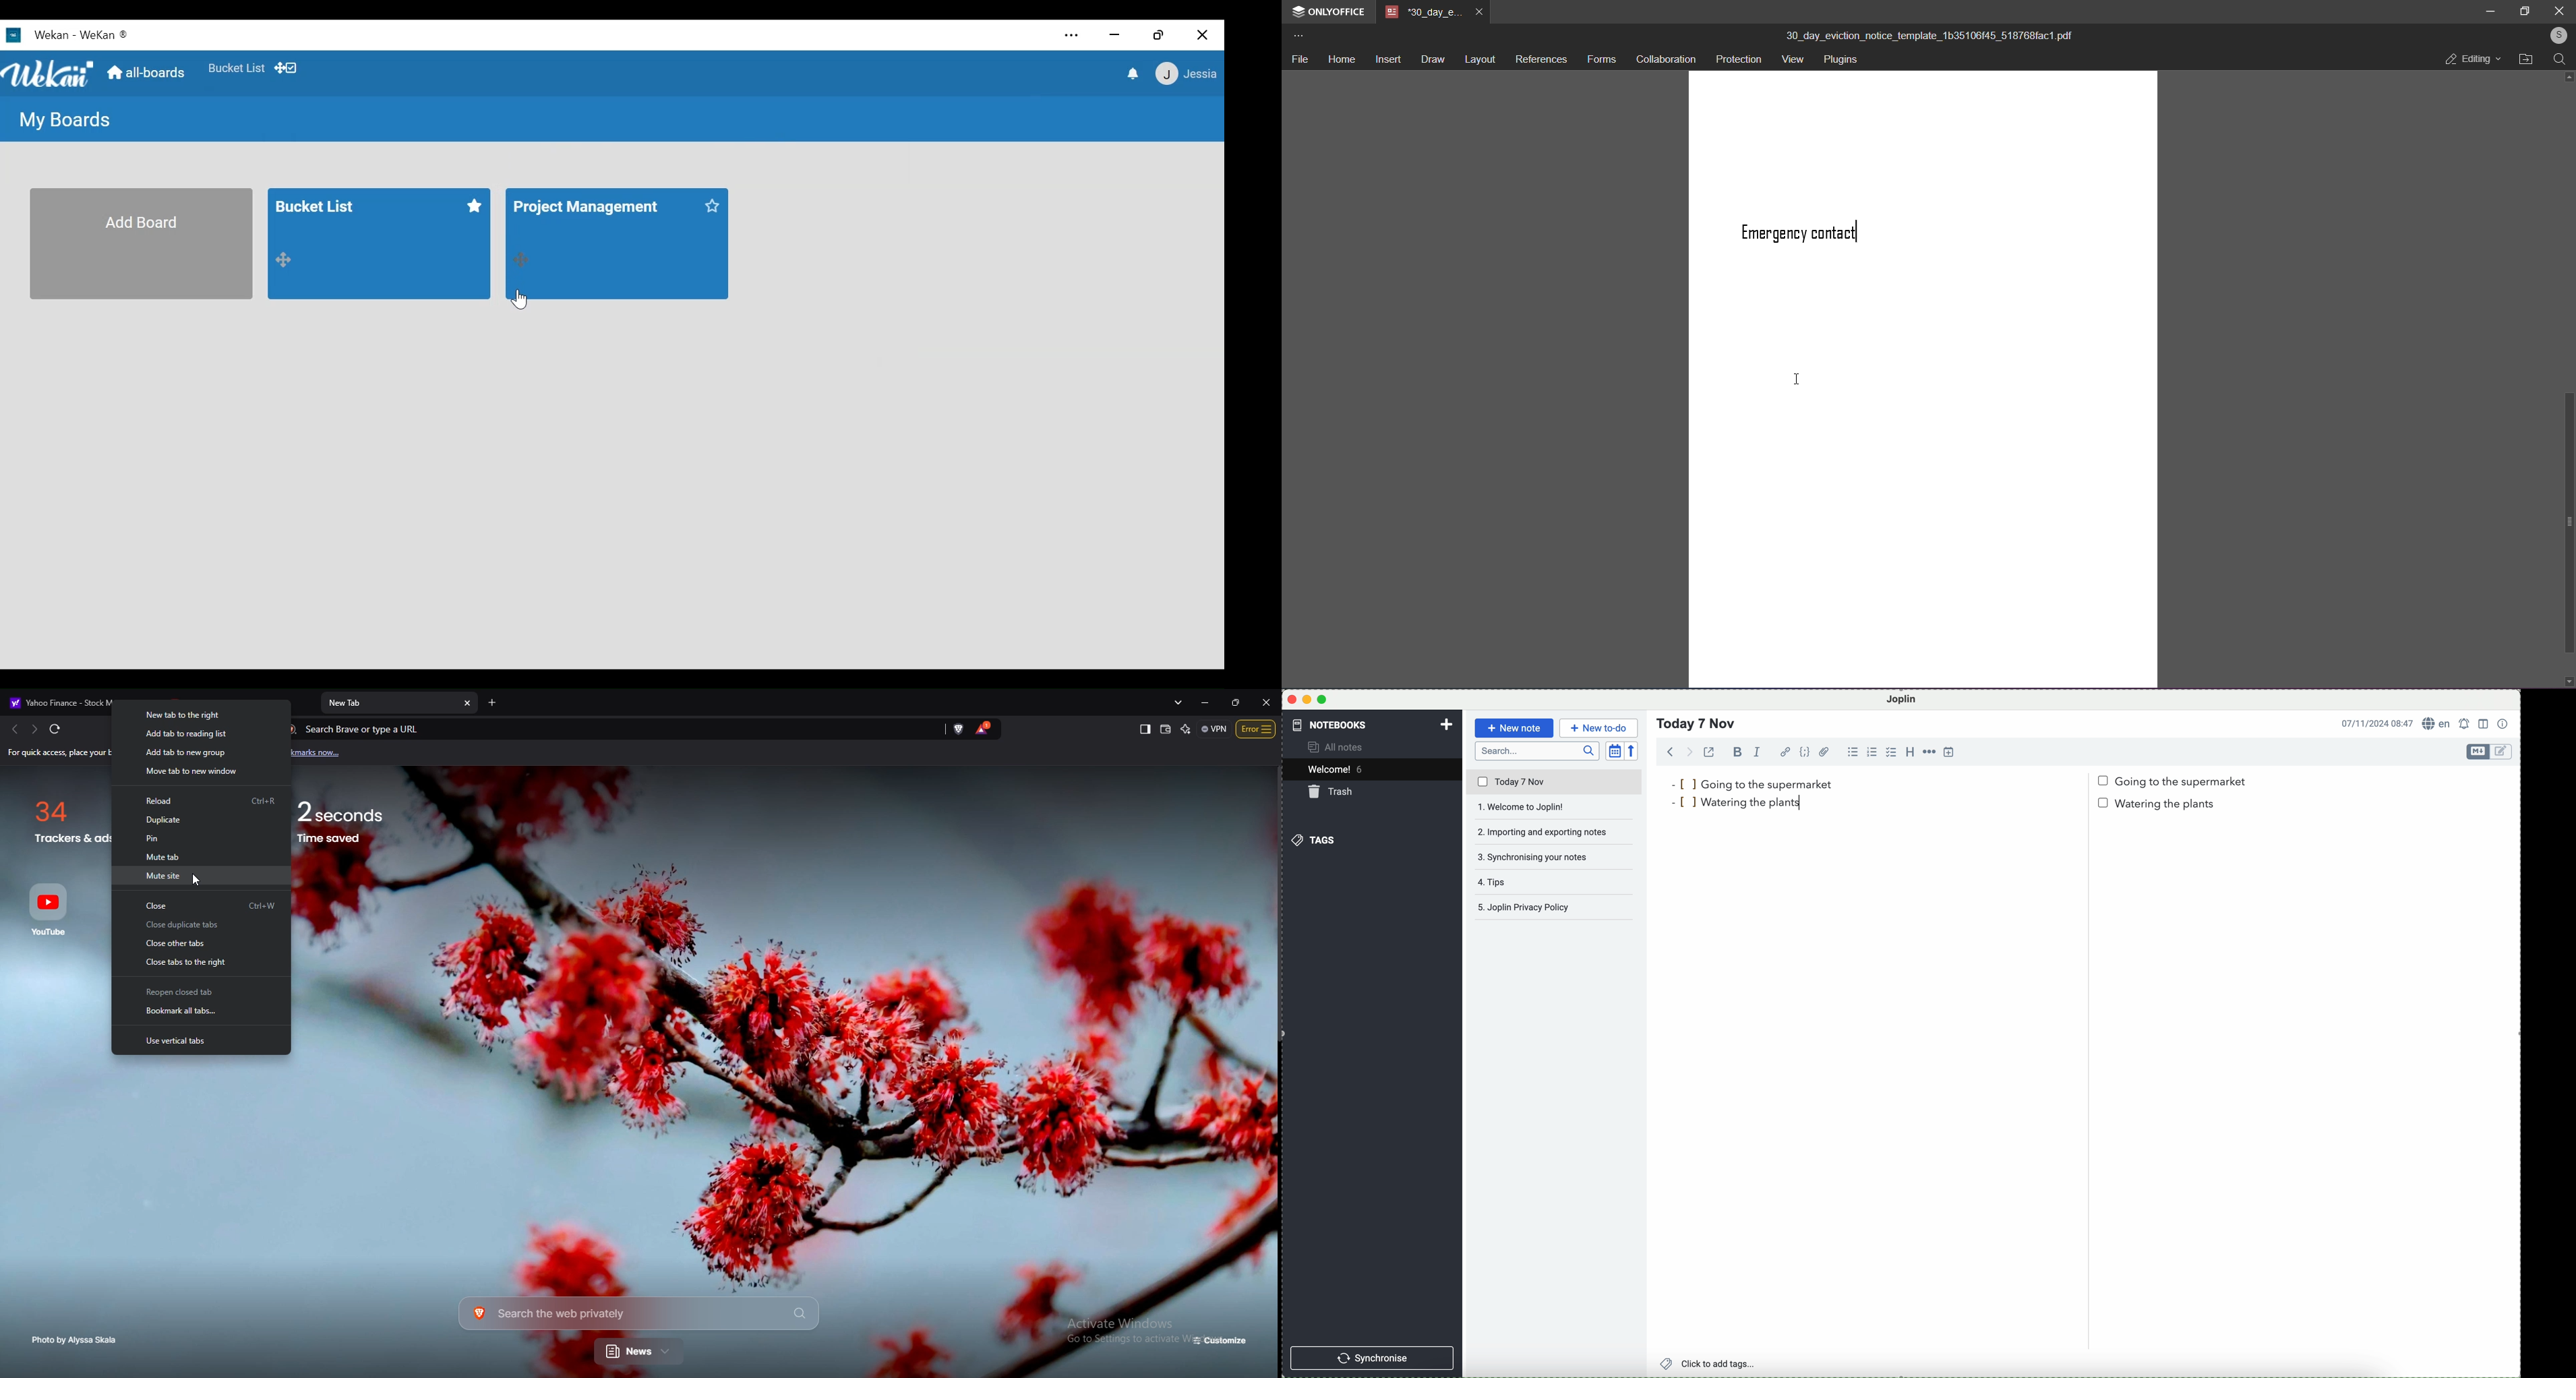 The width and height of the screenshot is (2576, 1400). What do you see at coordinates (1743, 802) in the screenshot?
I see `watering the plants` at bounding box center [1743, 802].